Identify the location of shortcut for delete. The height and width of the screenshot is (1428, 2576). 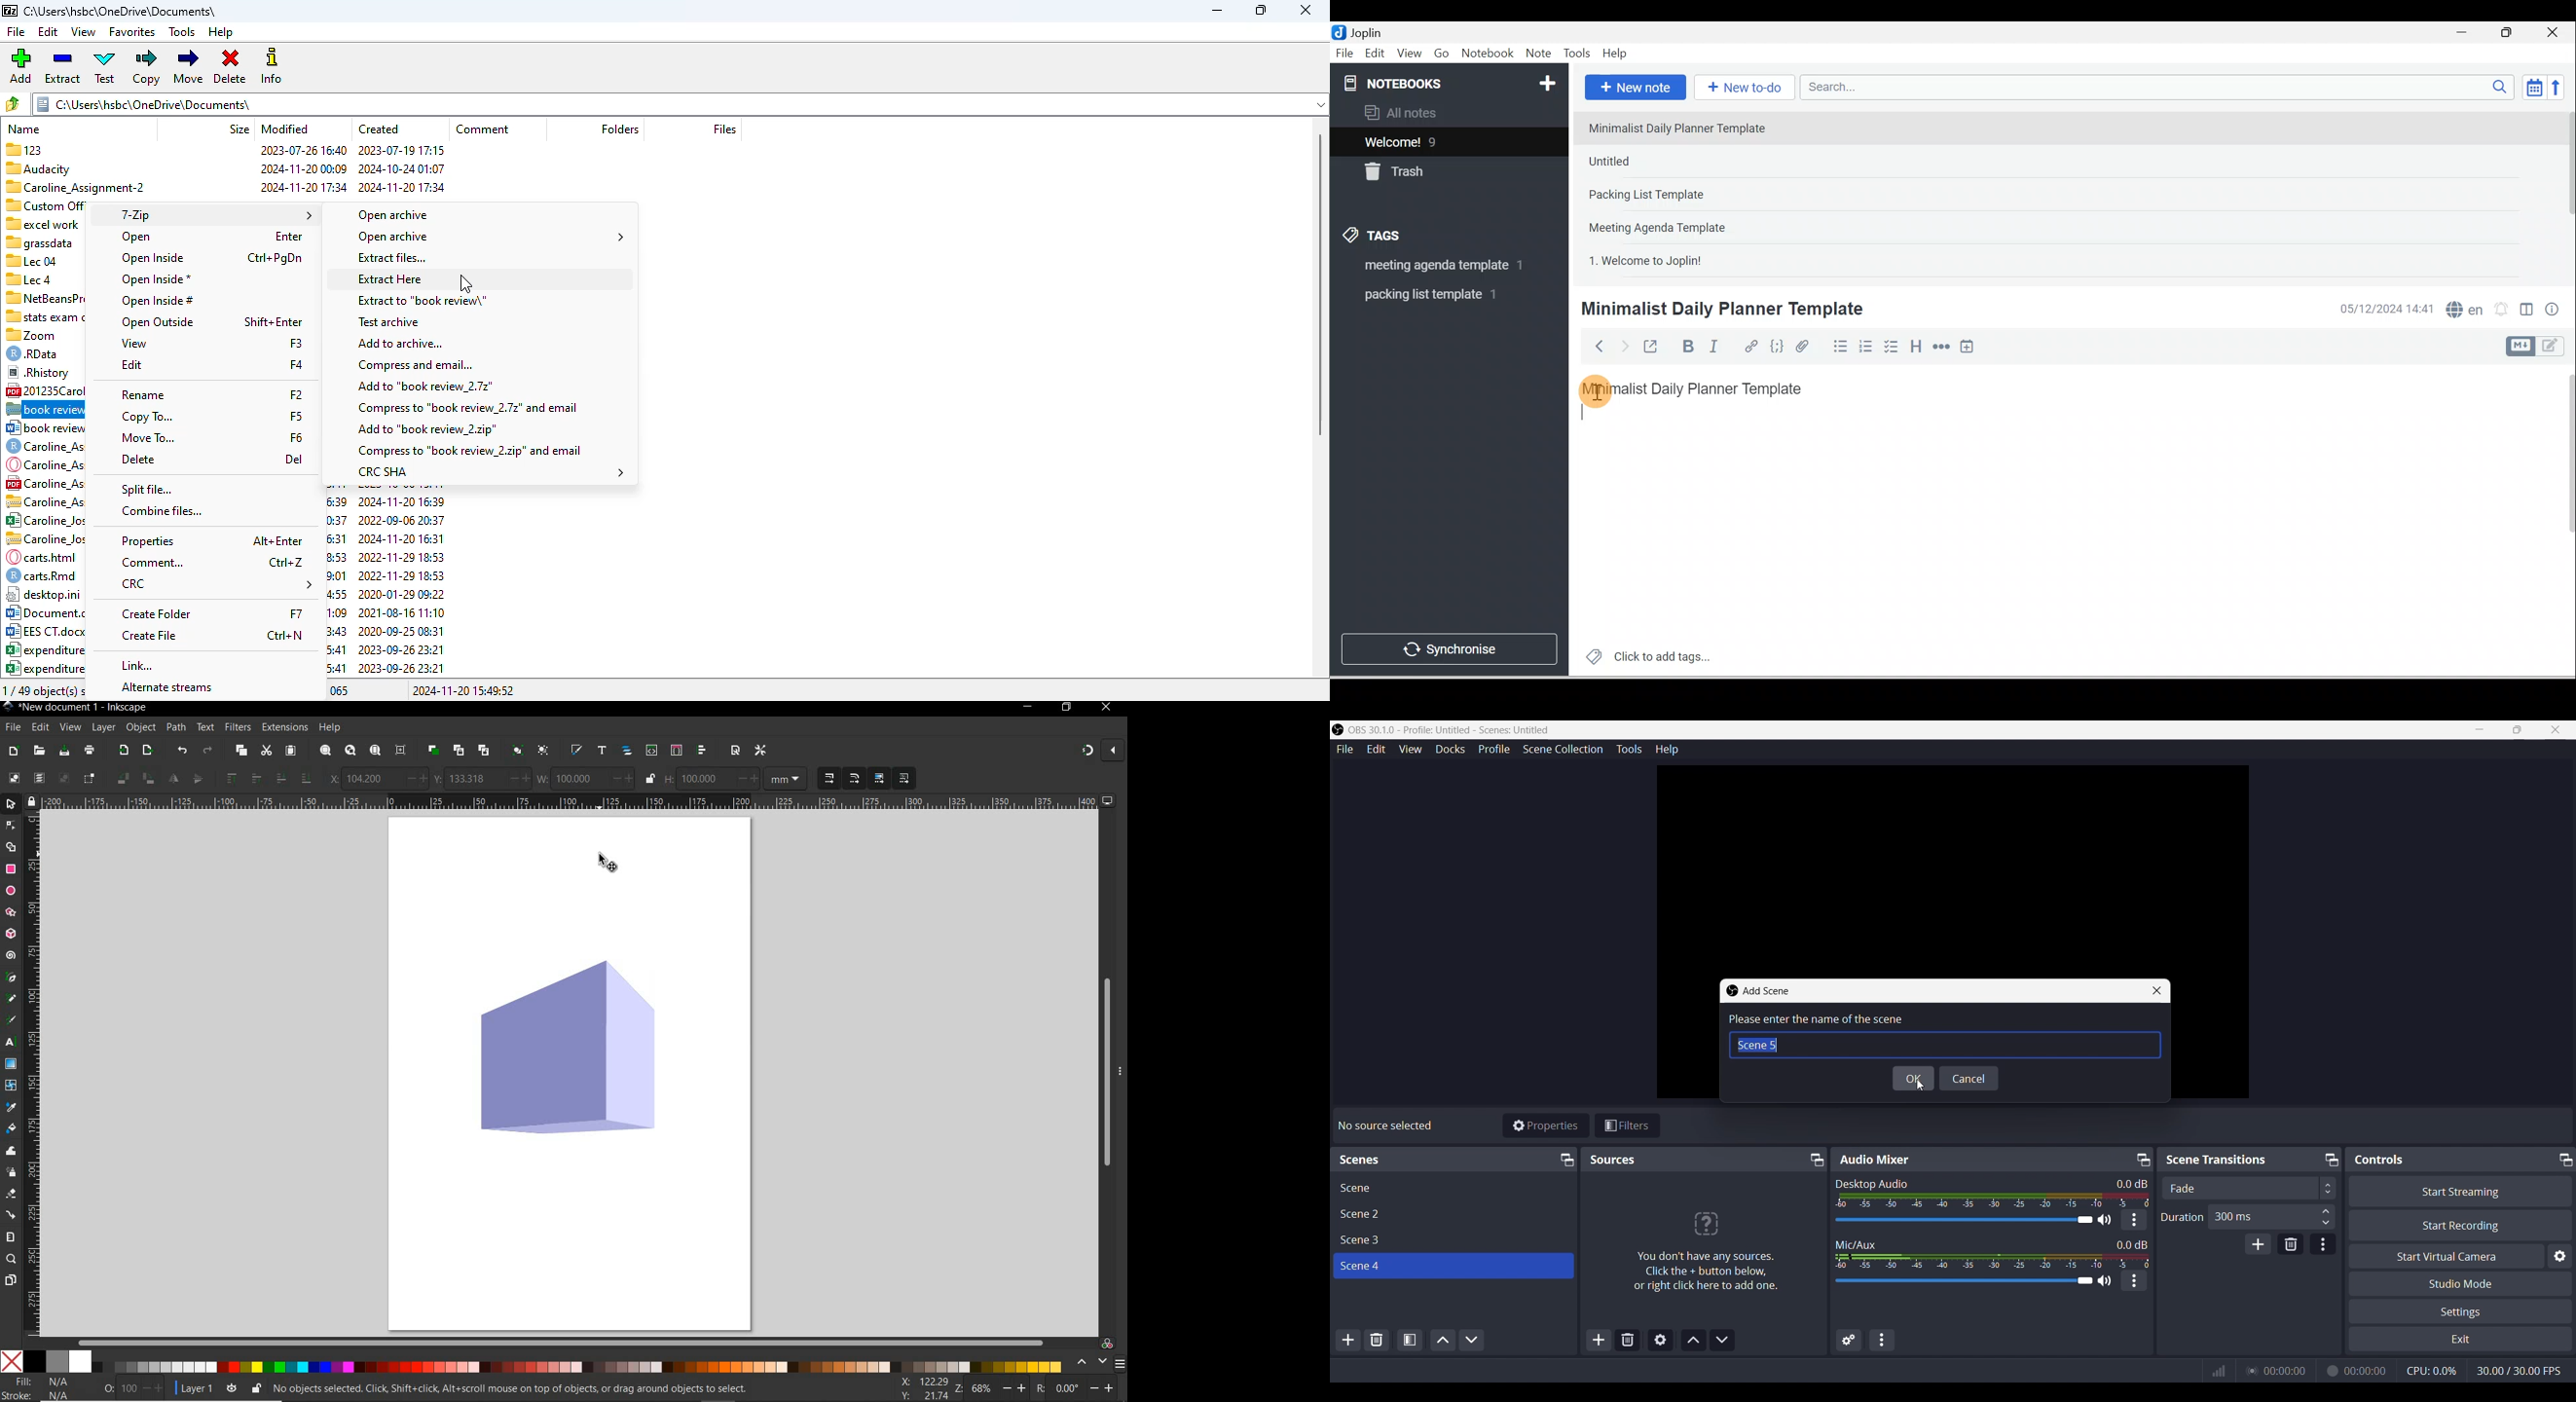
(294, 459).